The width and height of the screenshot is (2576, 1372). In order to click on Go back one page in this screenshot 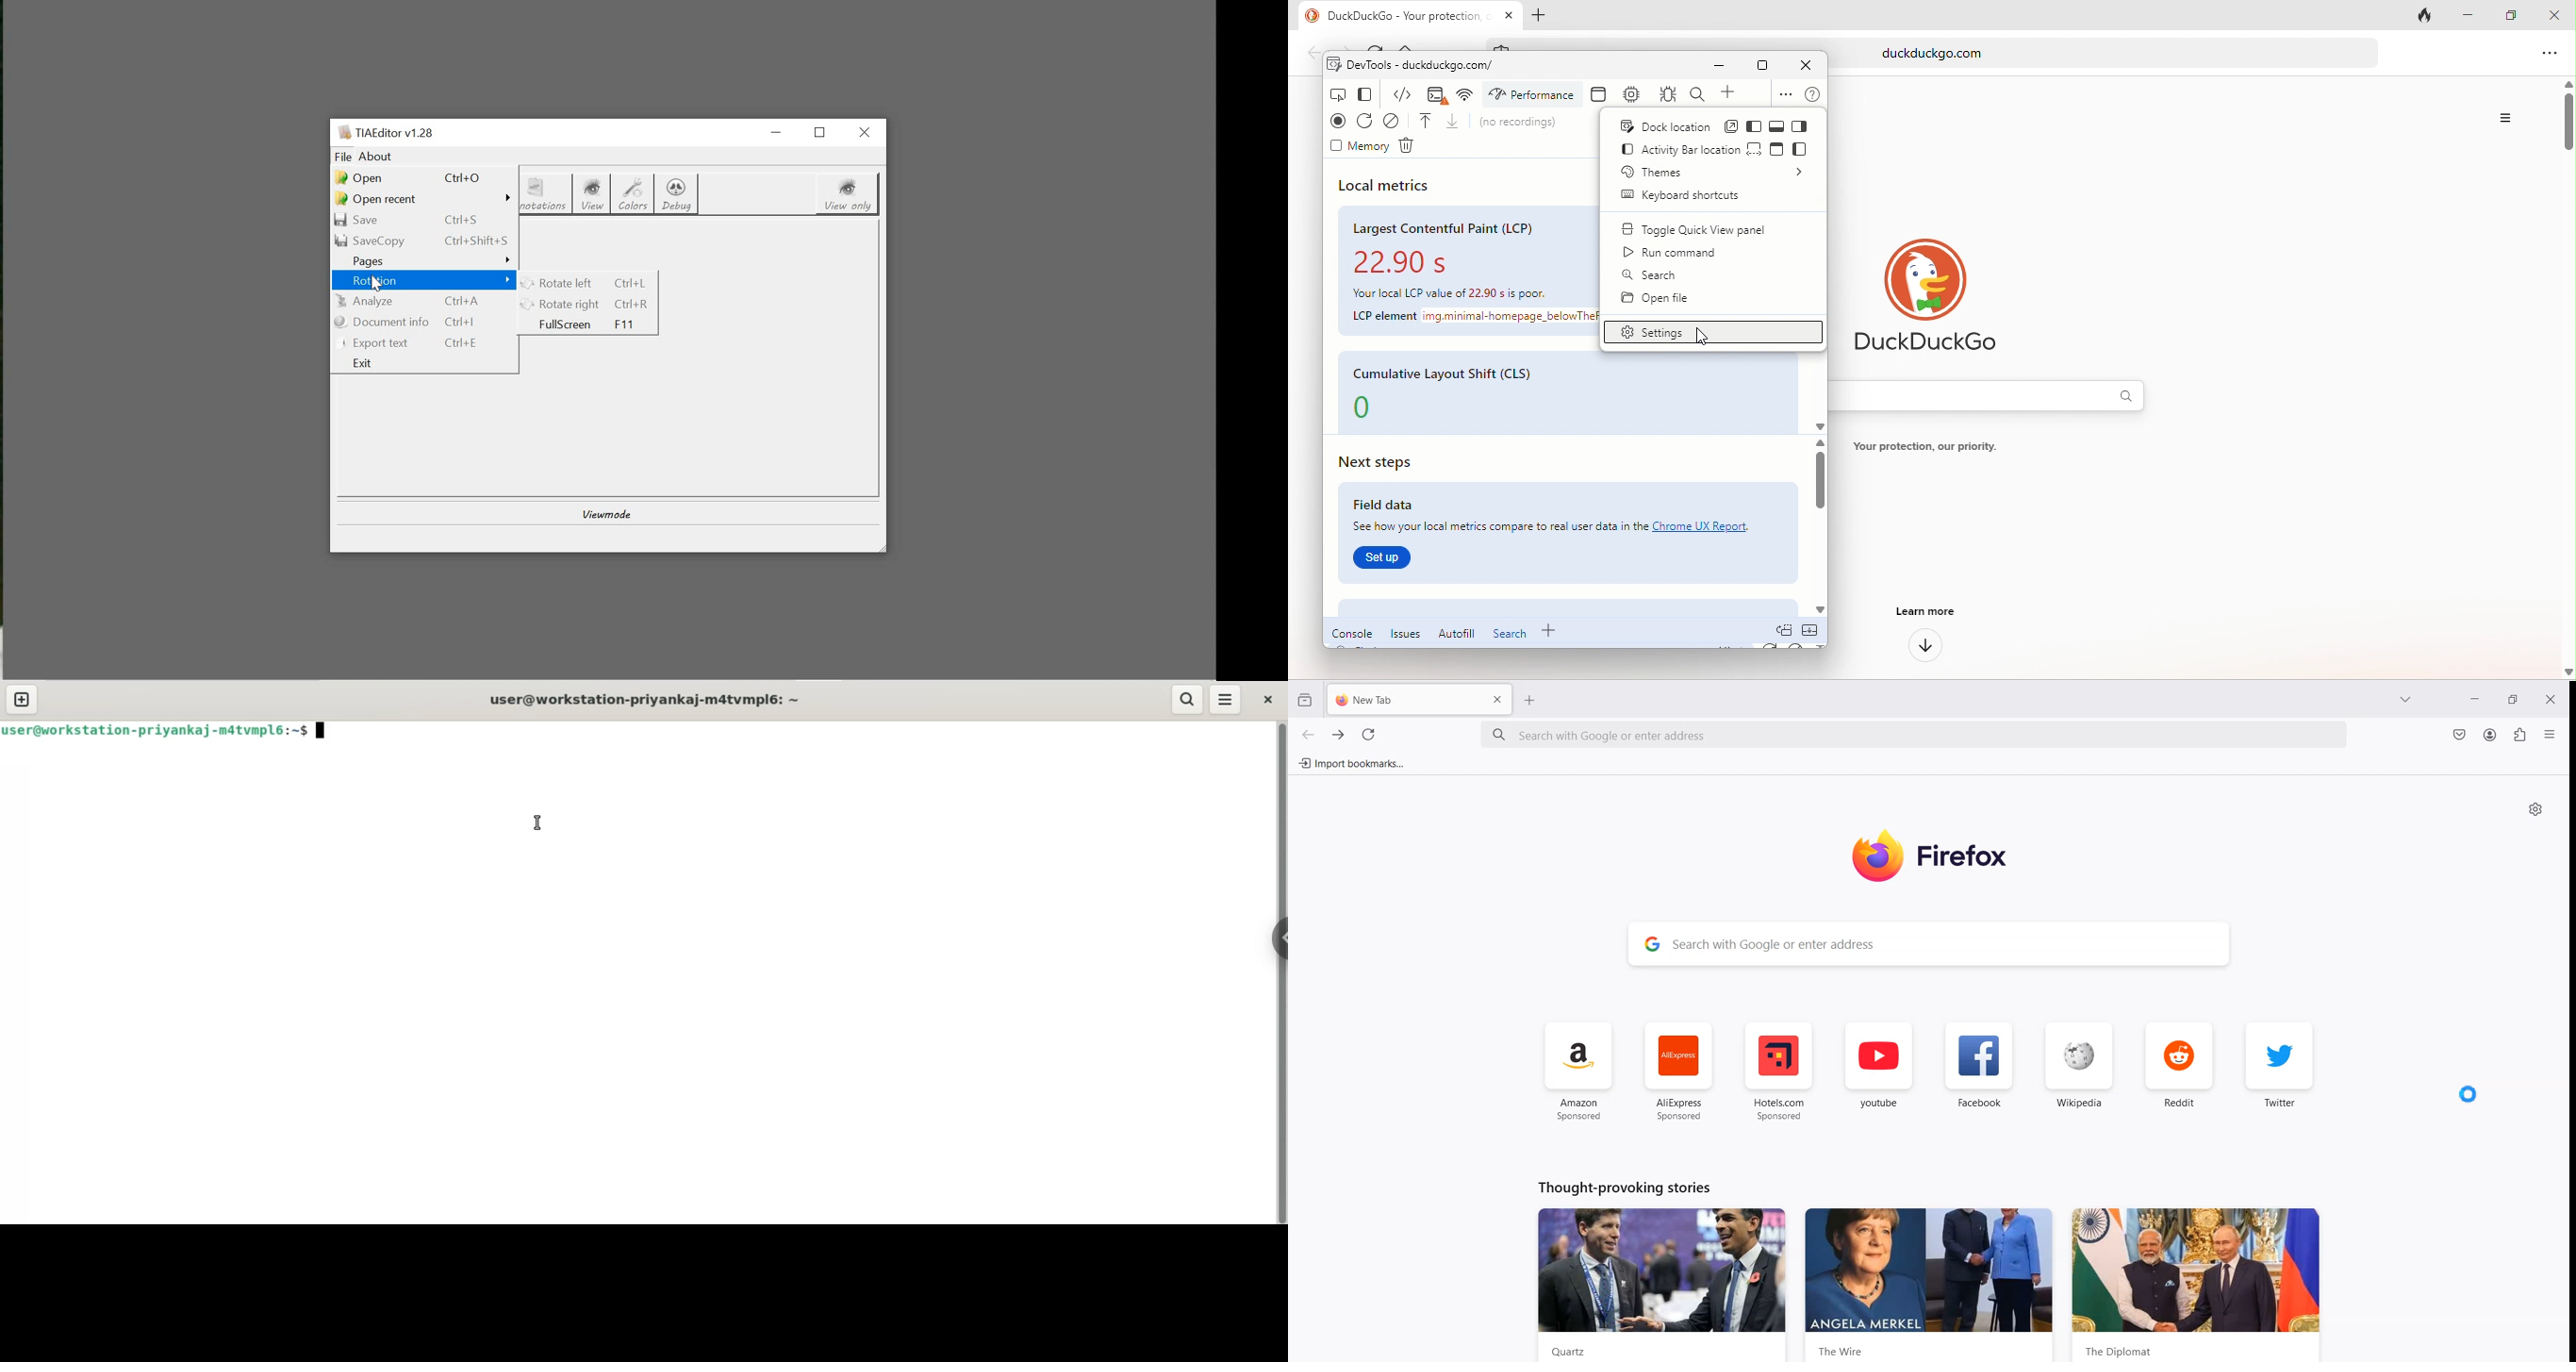, I will do `click(1308, 734)`.